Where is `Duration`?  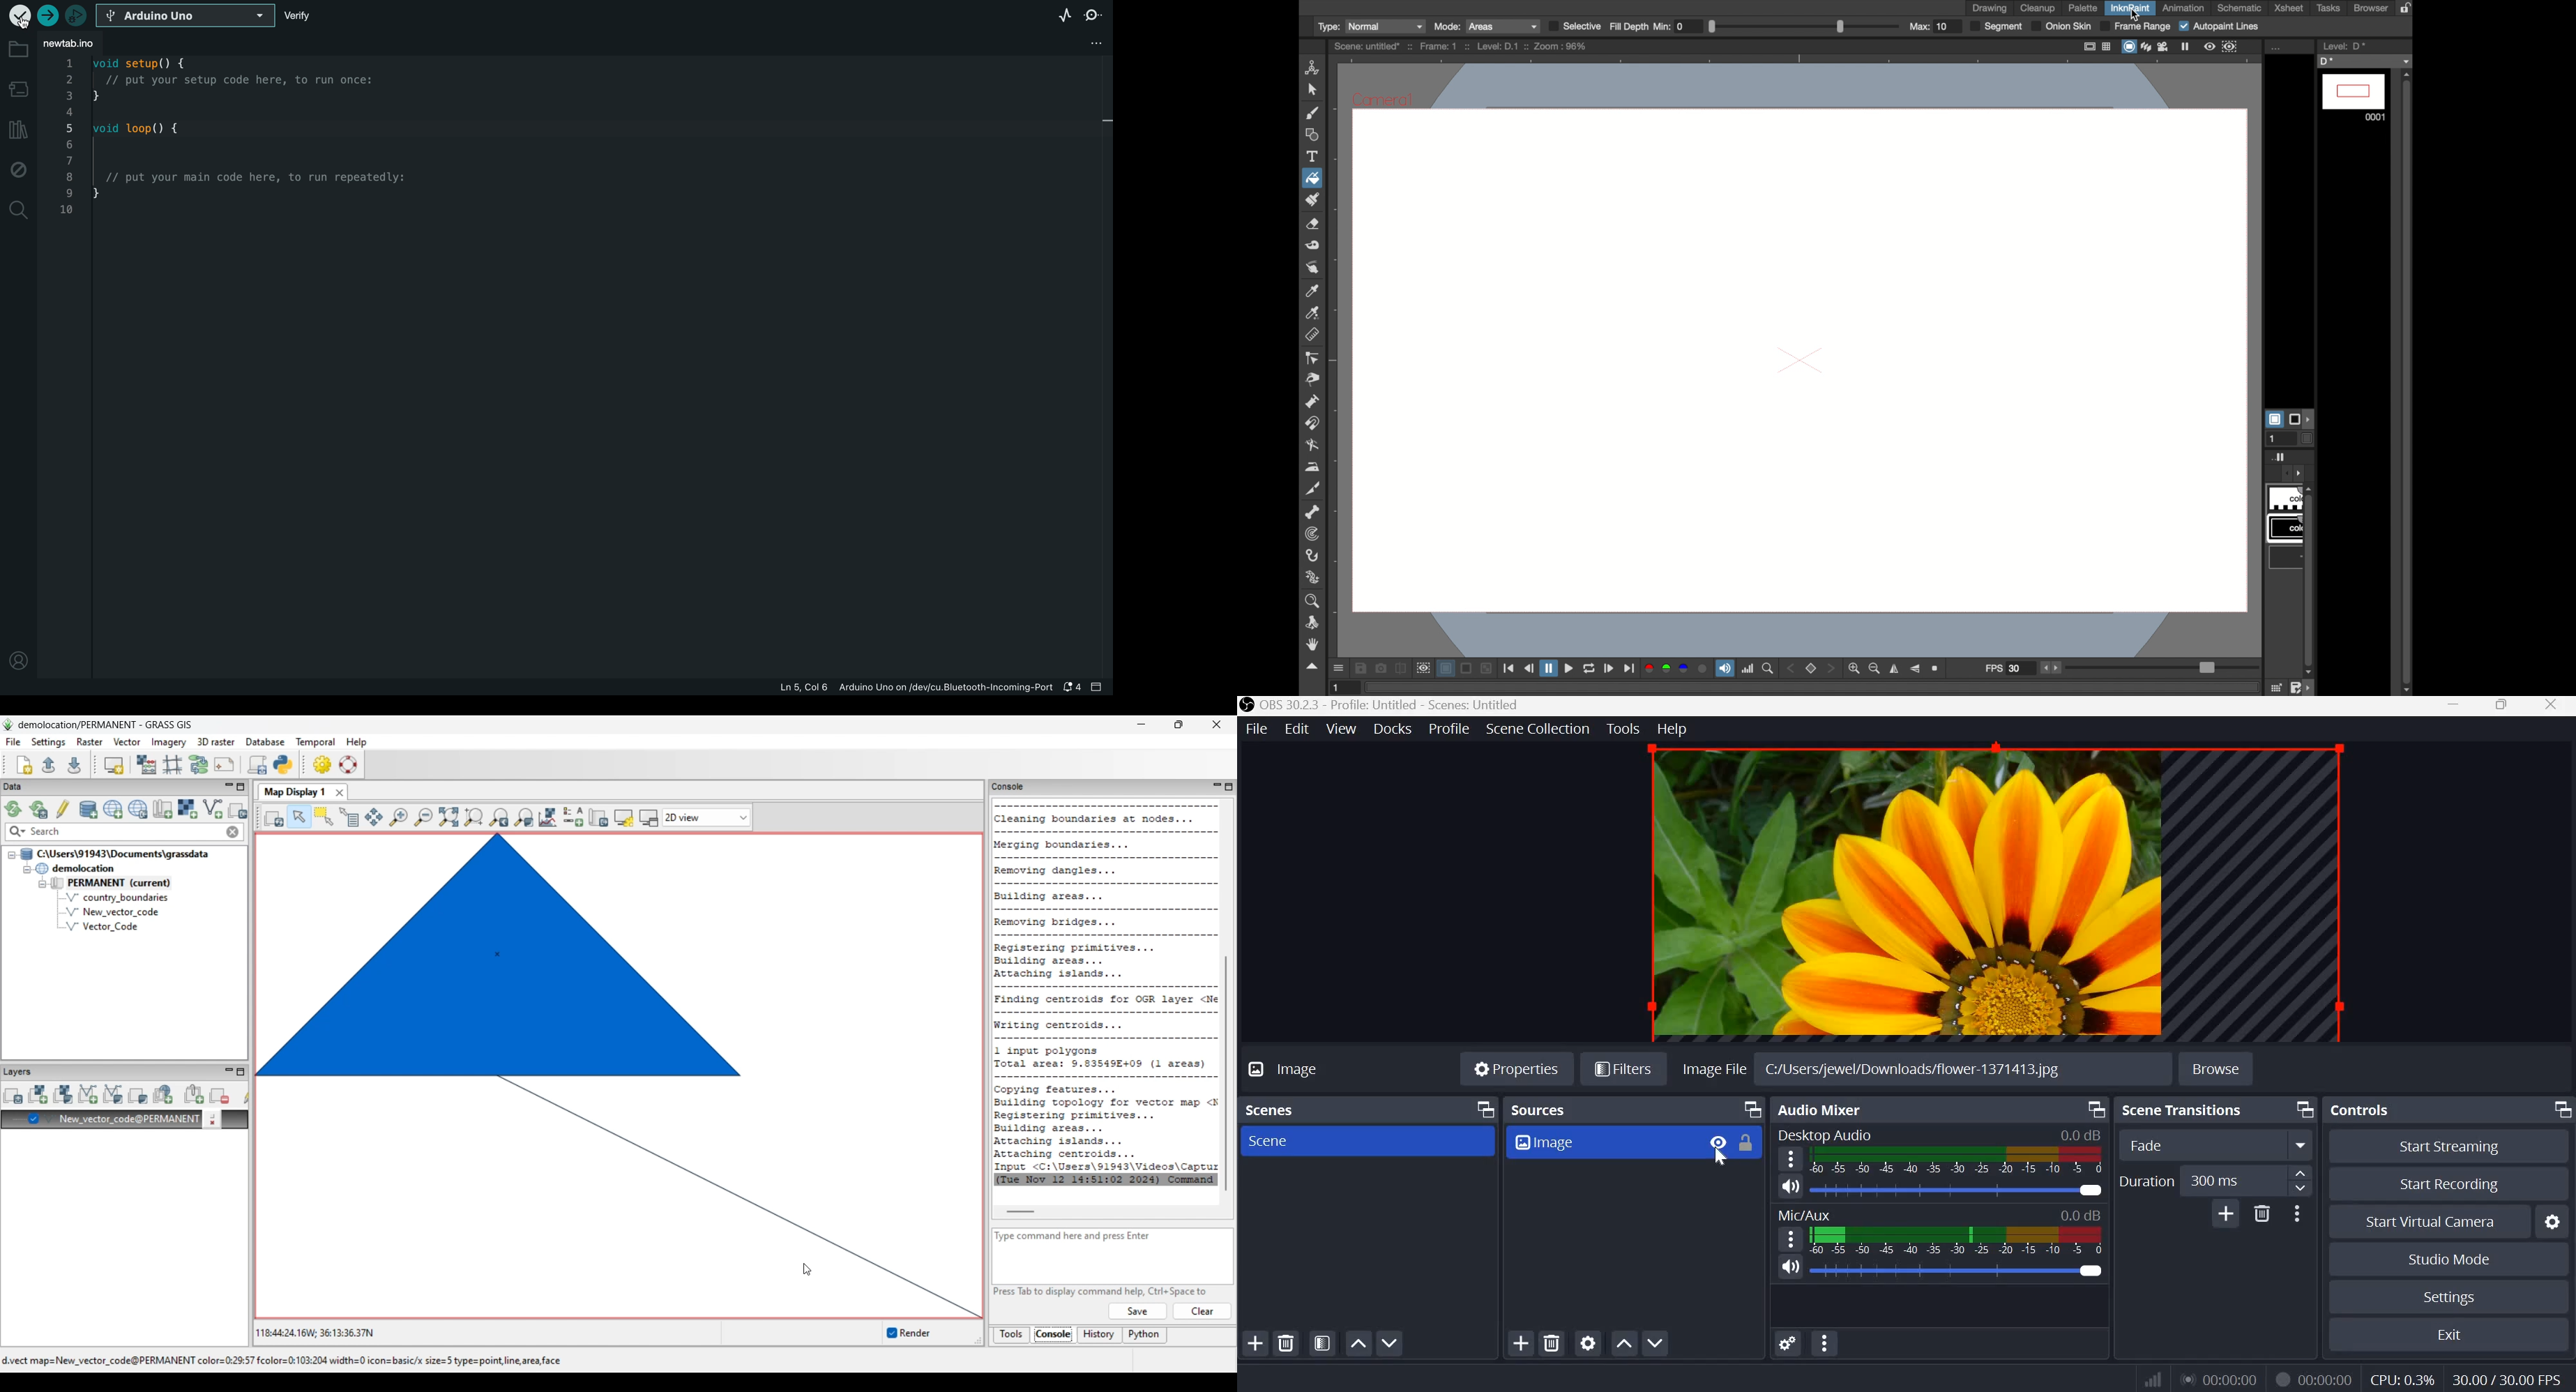 Duration is located at coordinates (2146, 1180).